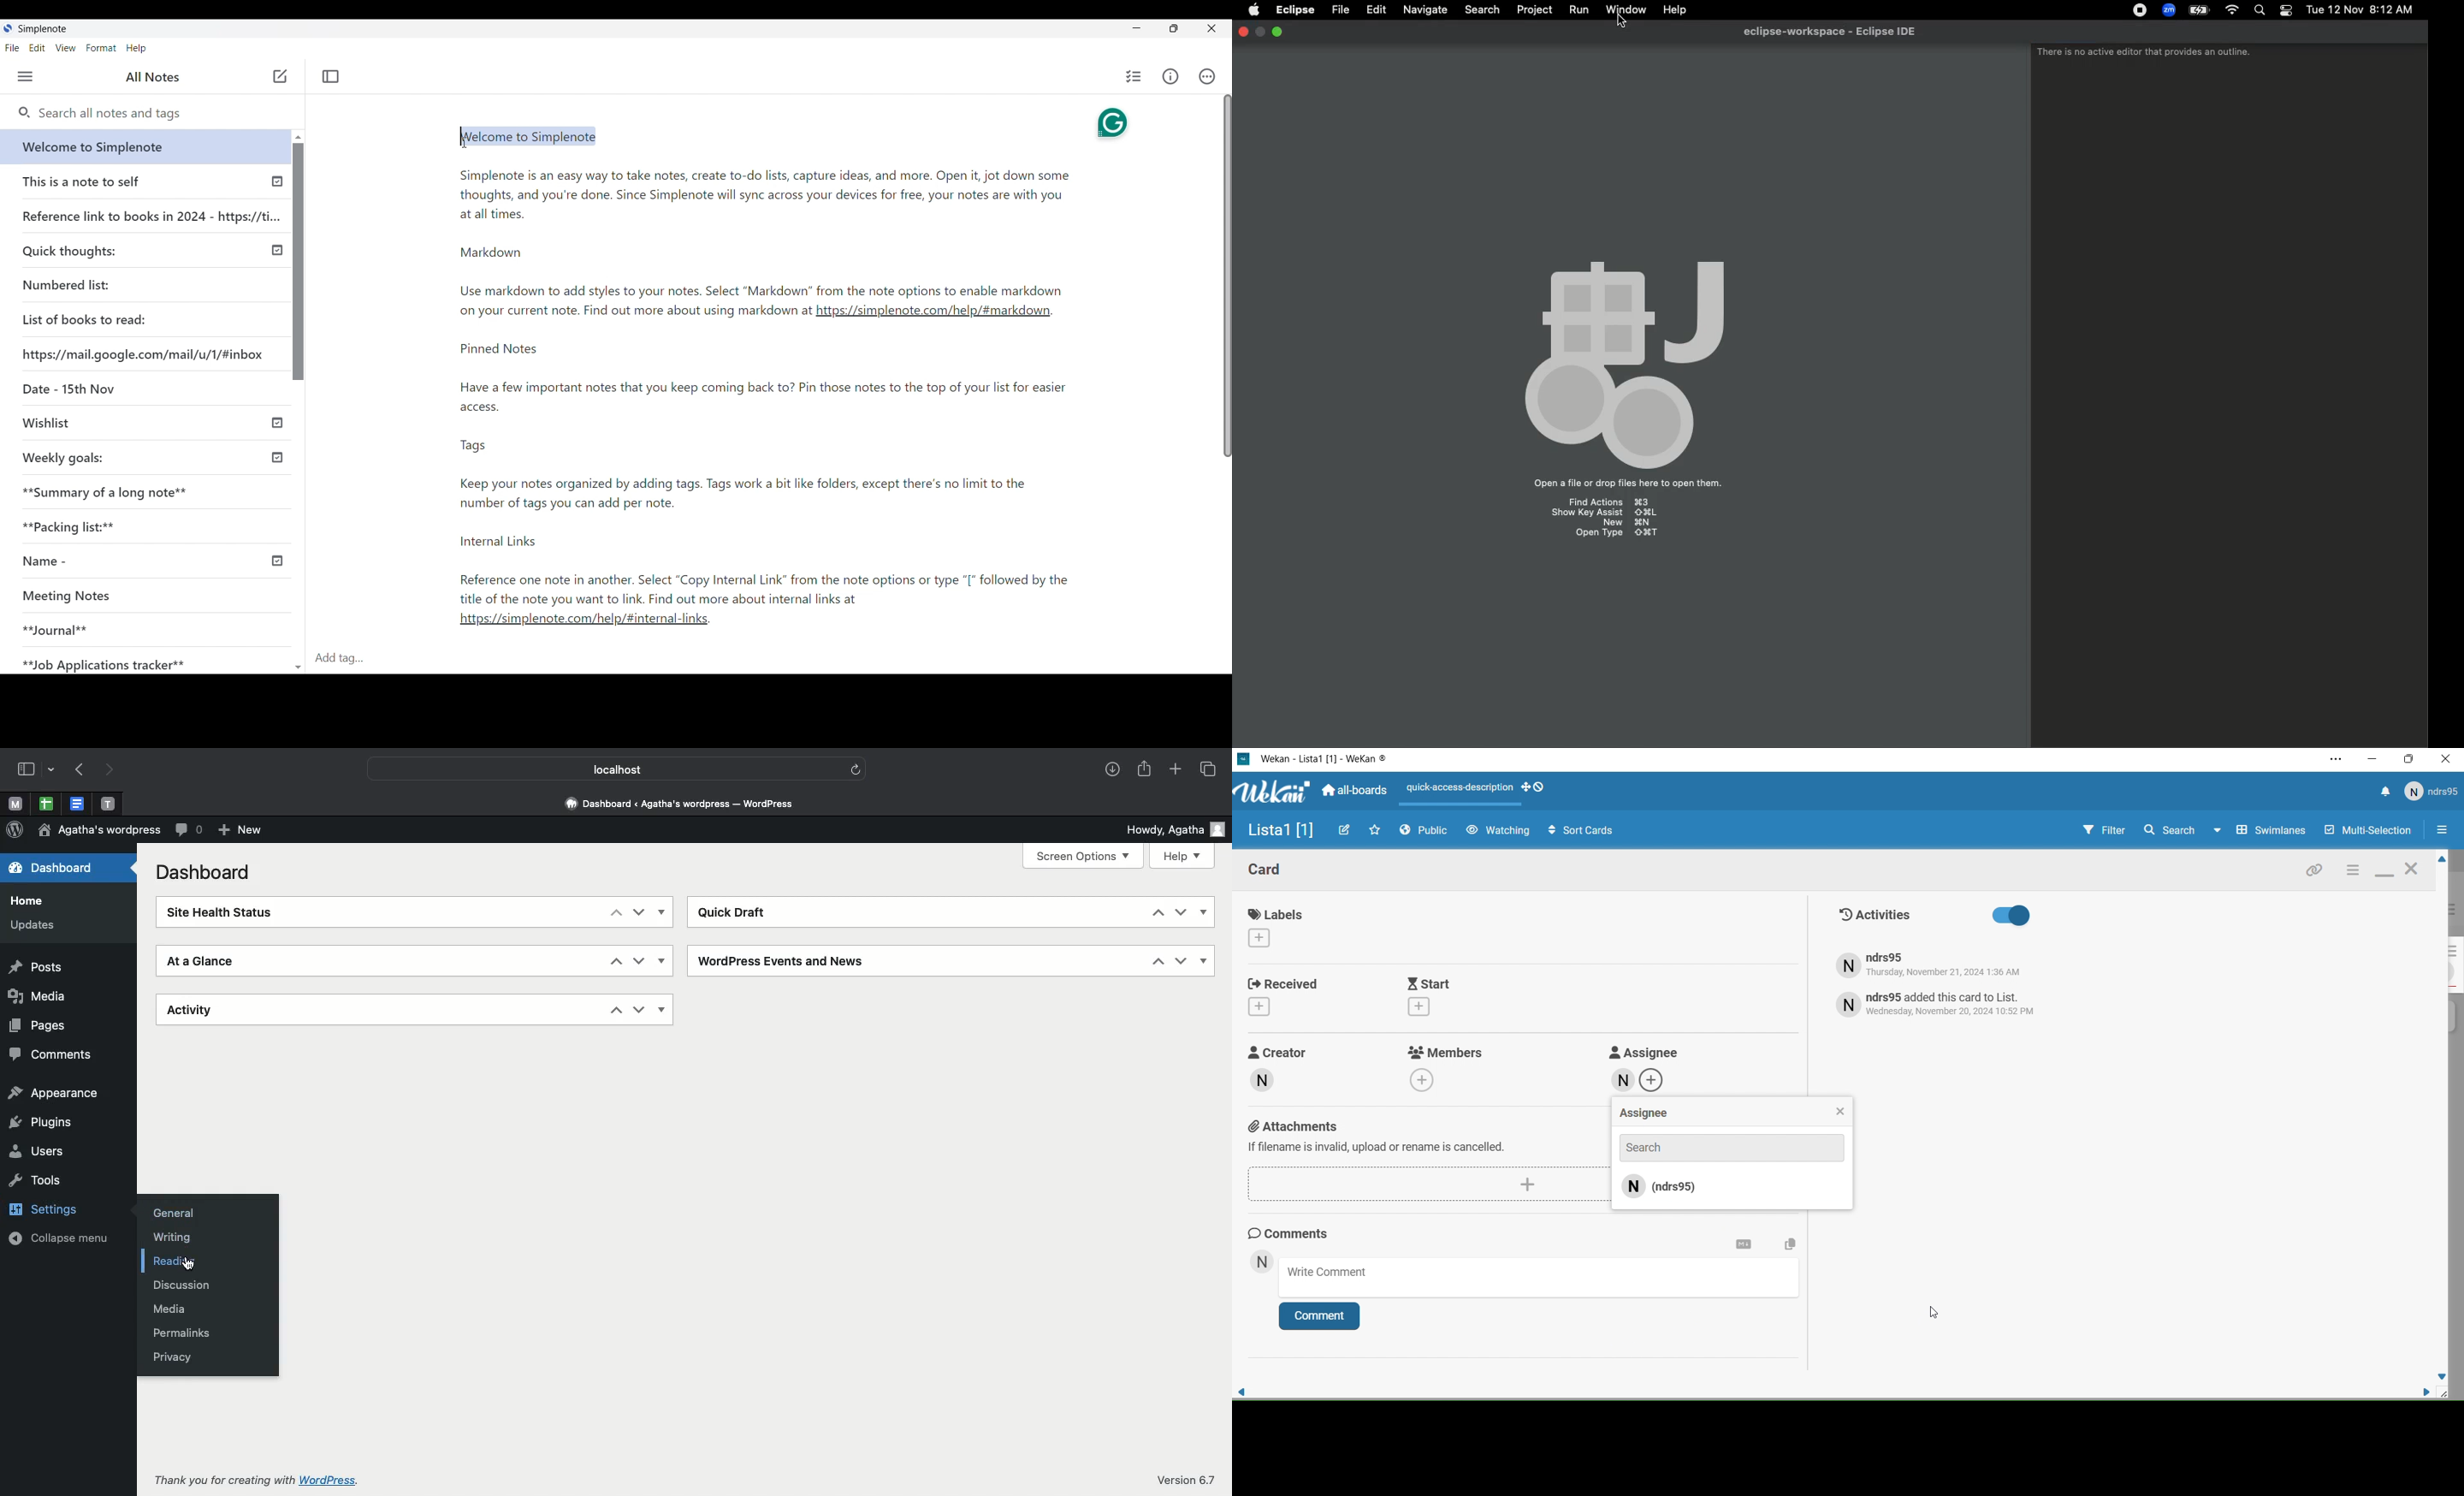  What do you see at coordinates (276, 250) in the screenshot?
I see `Check icon indicates published notes` at bounding box center [276, 250].